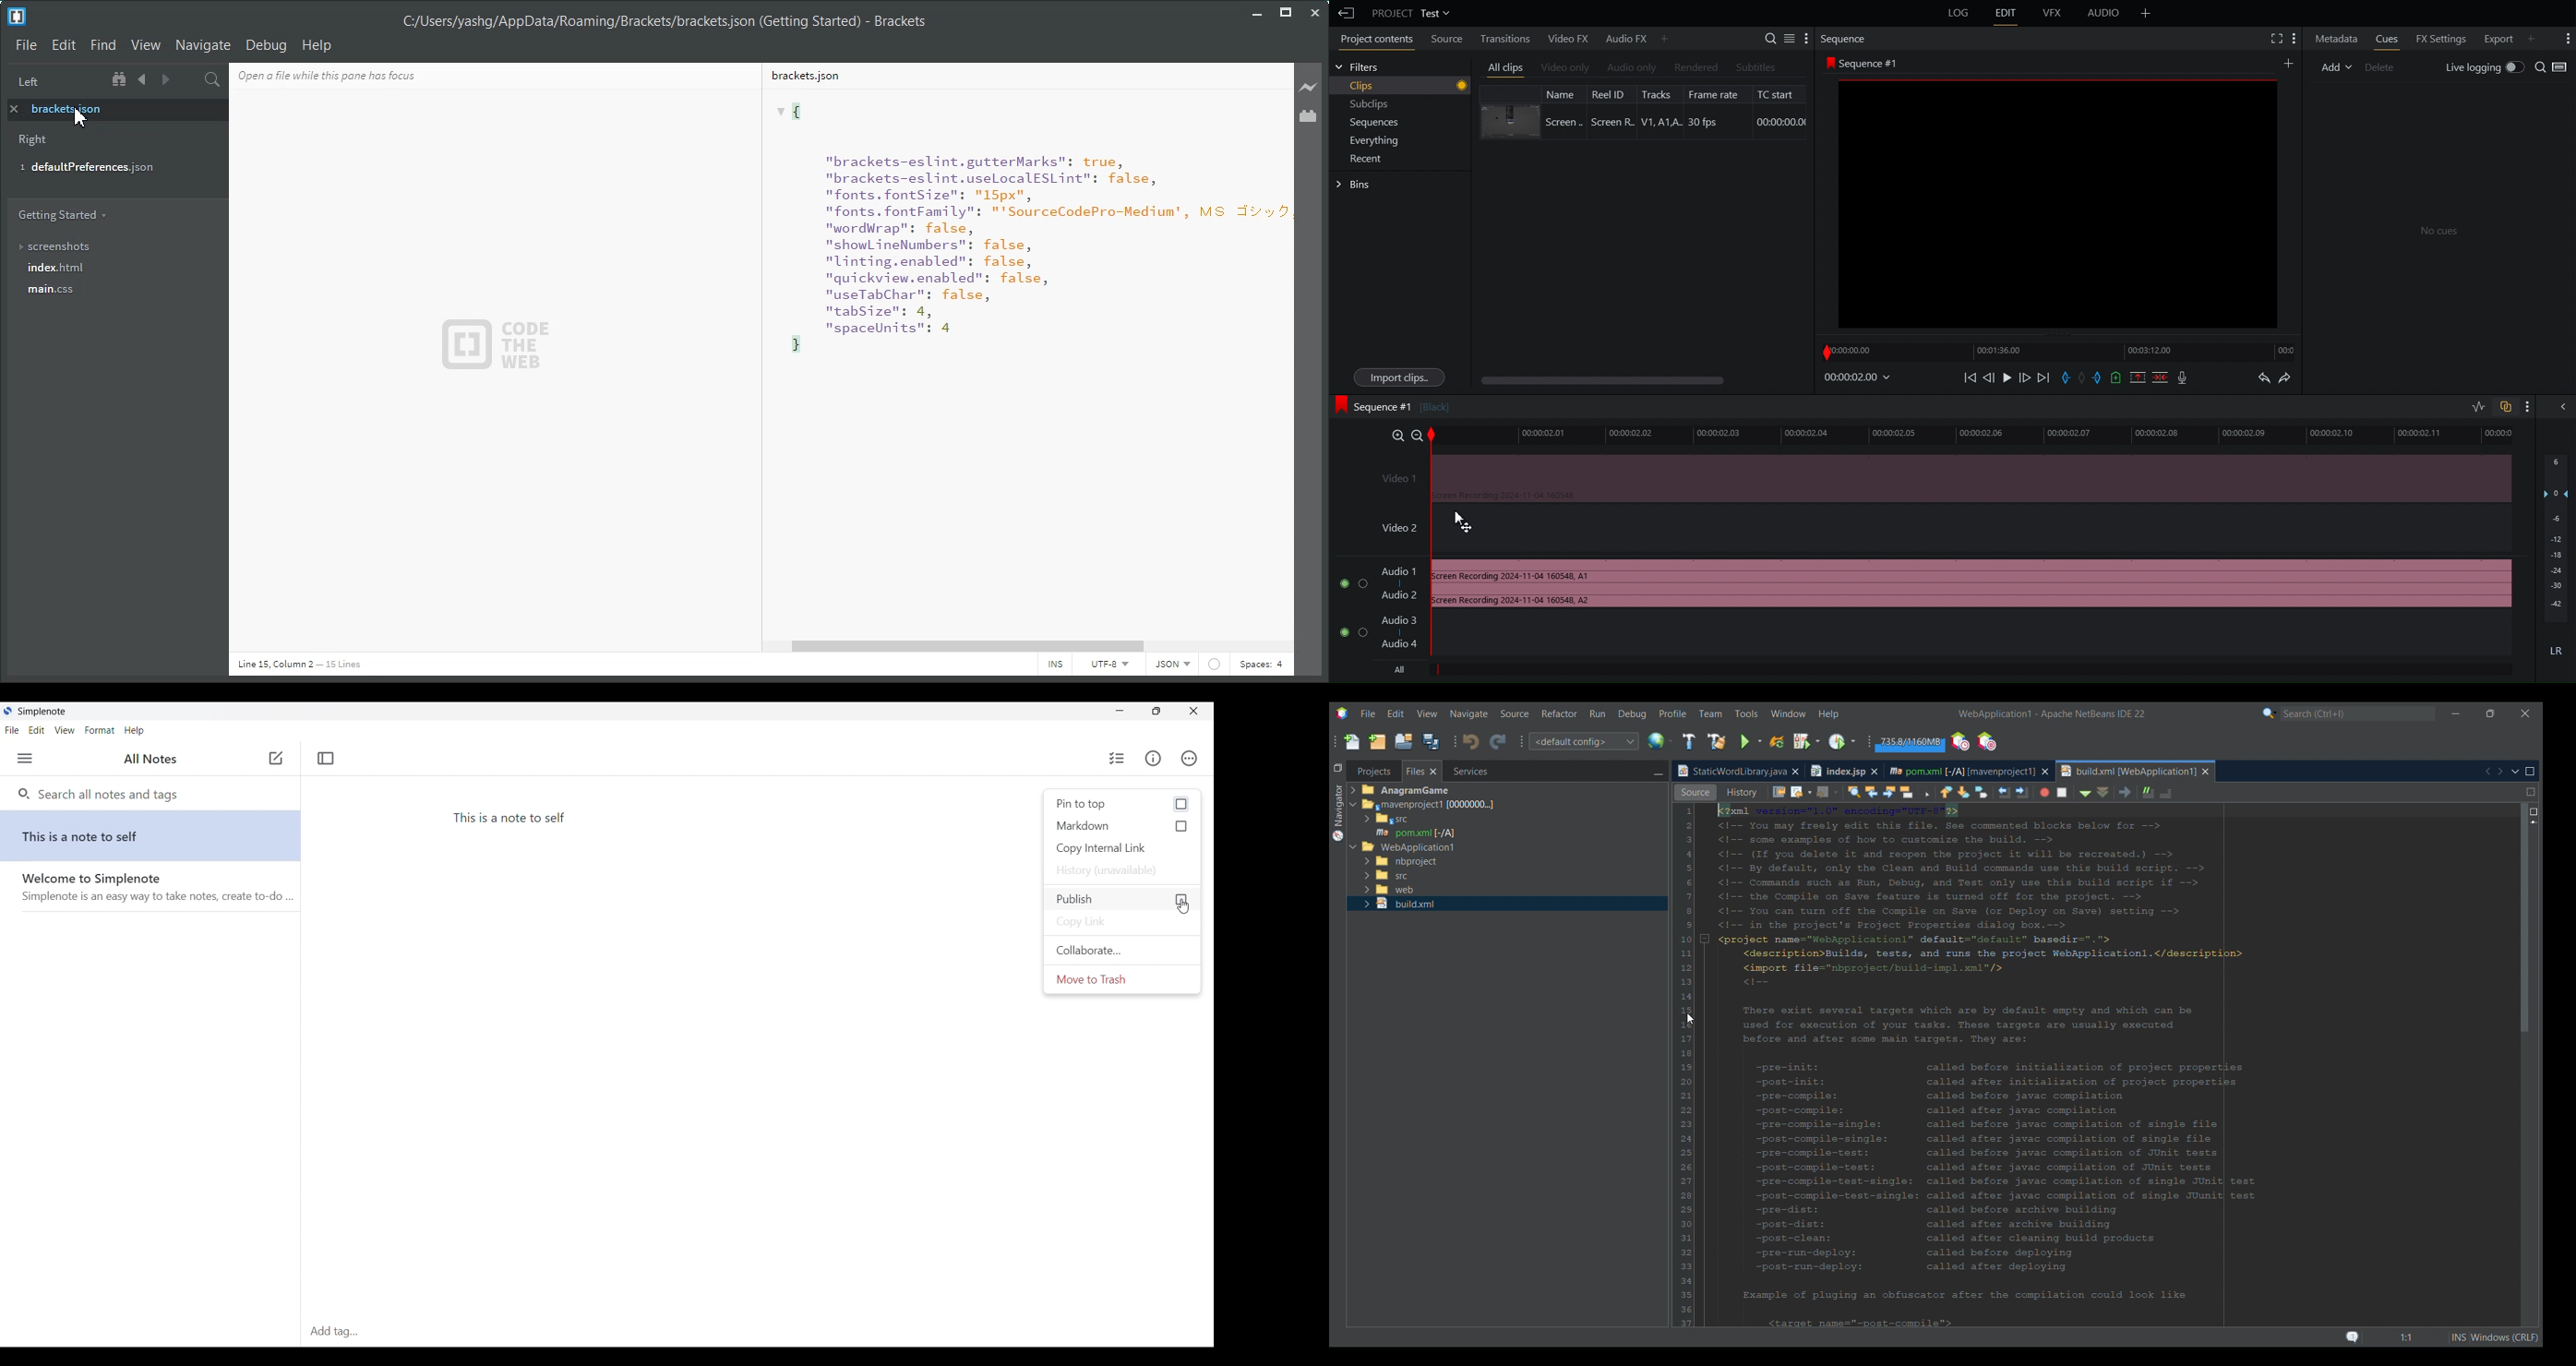  I want to click on Metadata, so click(2335, 39).